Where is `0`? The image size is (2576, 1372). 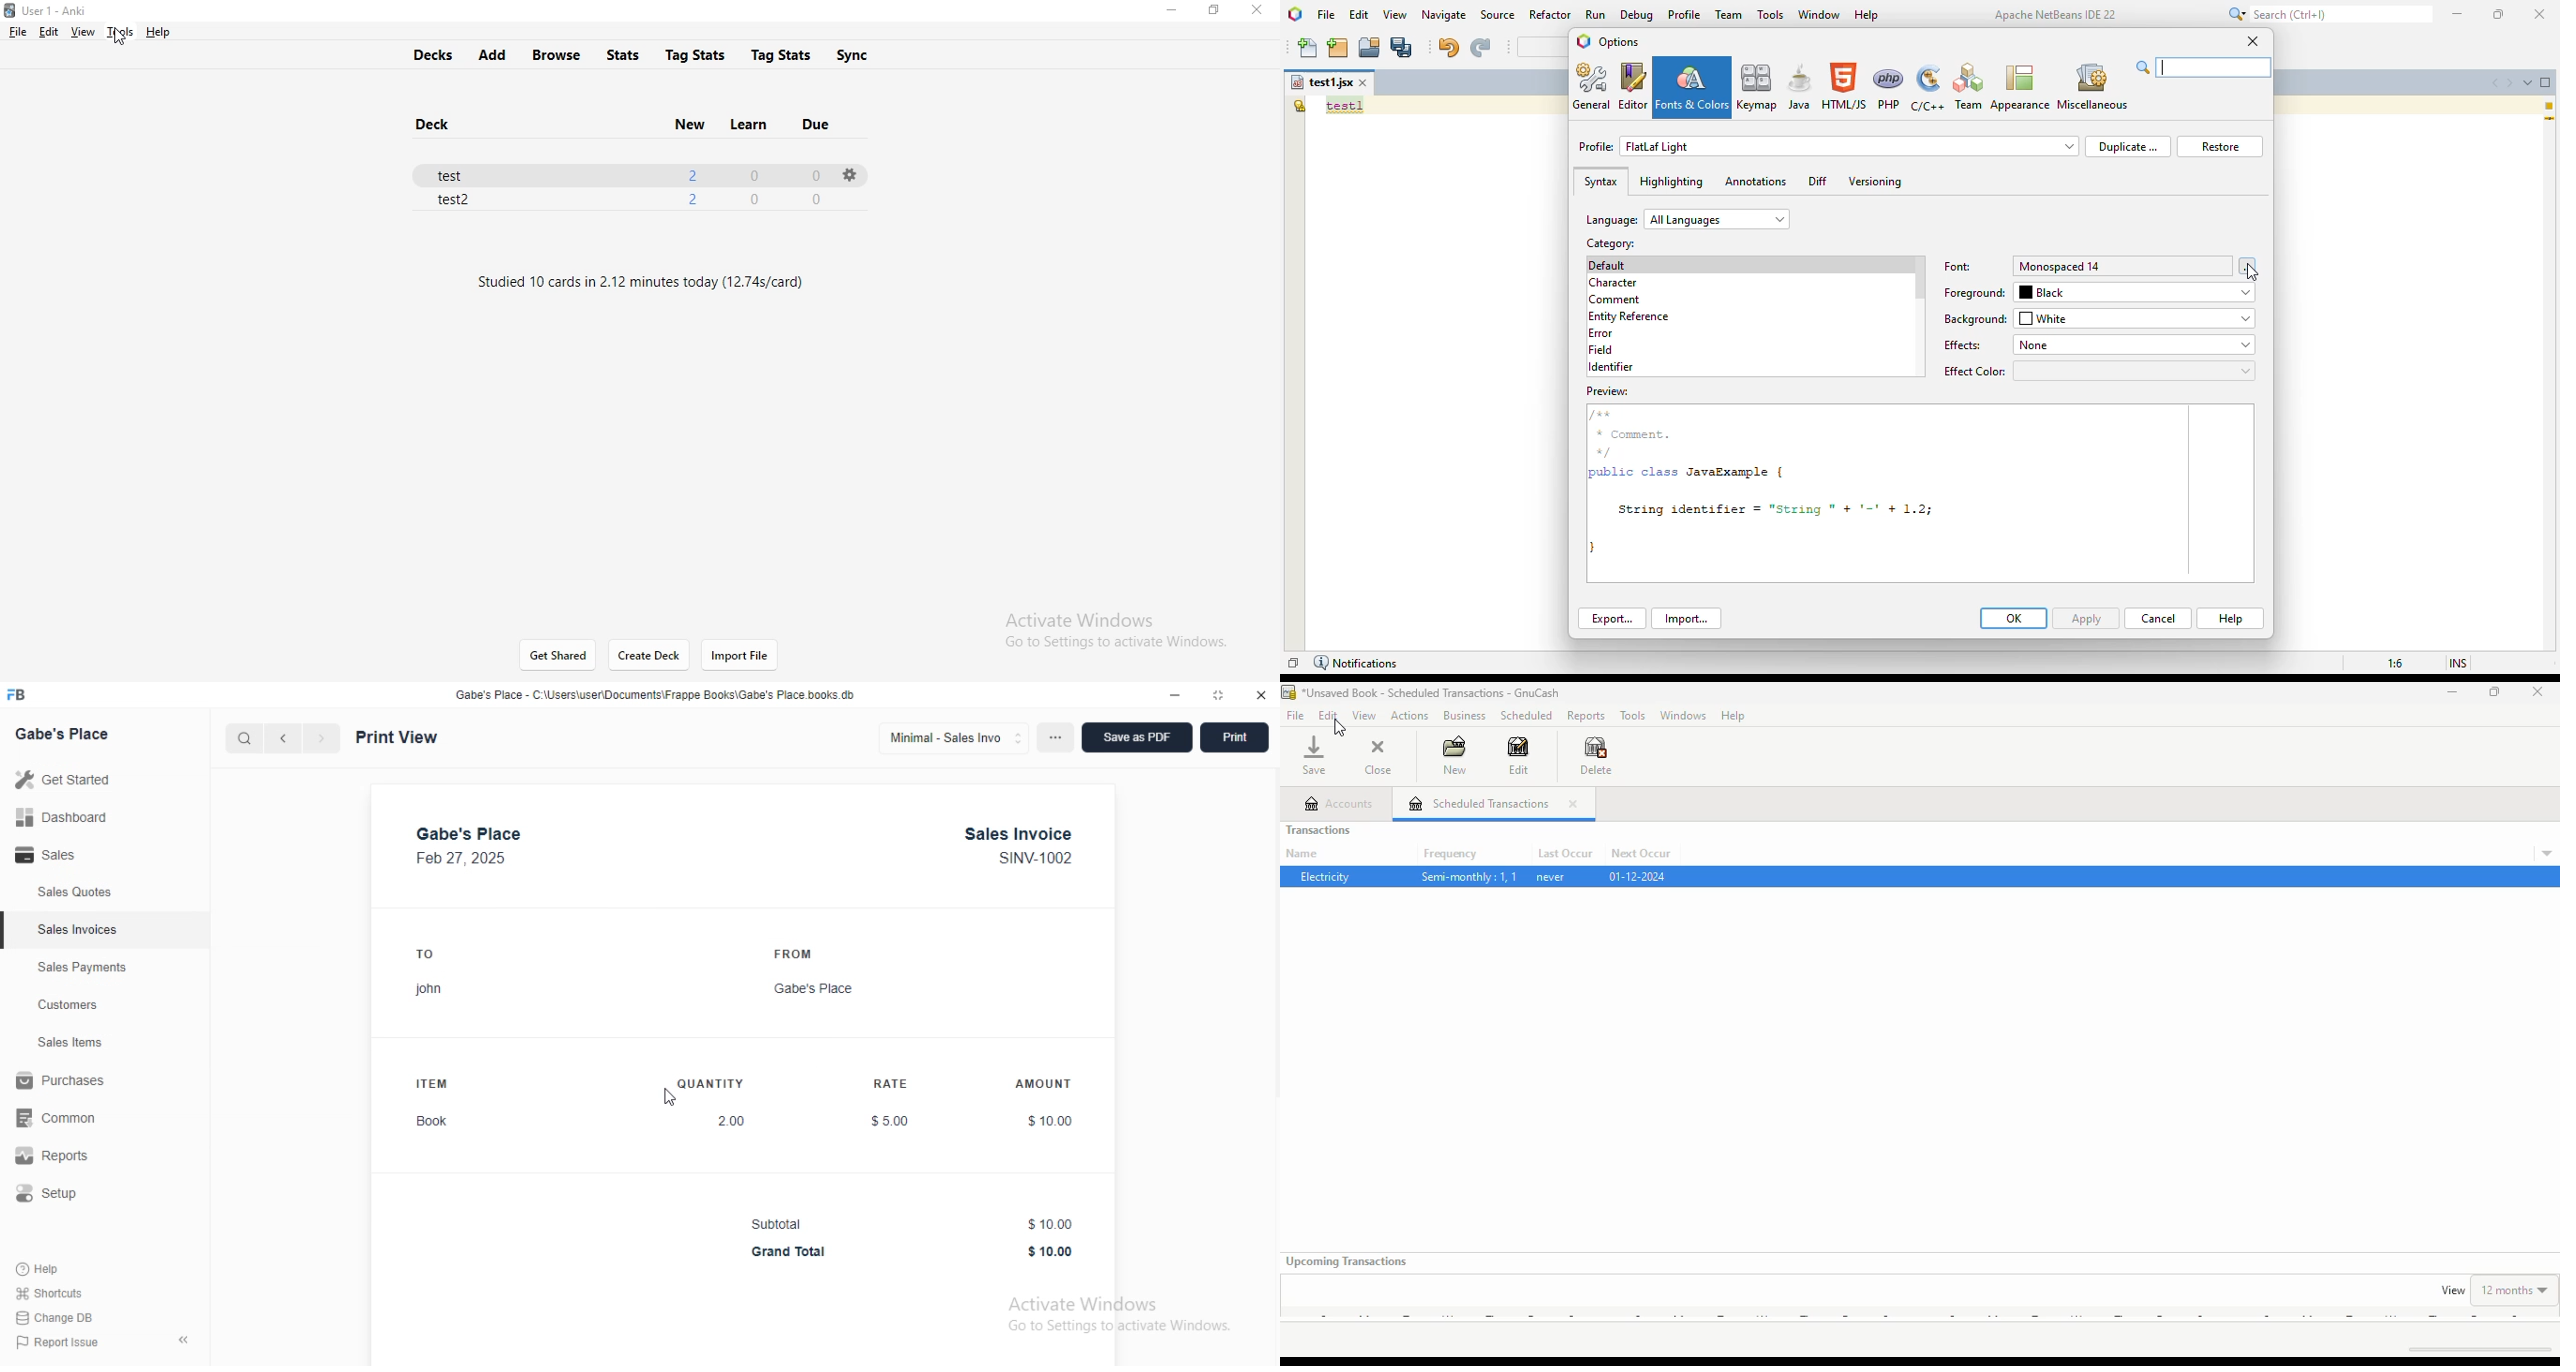
0 is located at coordinates (813, 173).